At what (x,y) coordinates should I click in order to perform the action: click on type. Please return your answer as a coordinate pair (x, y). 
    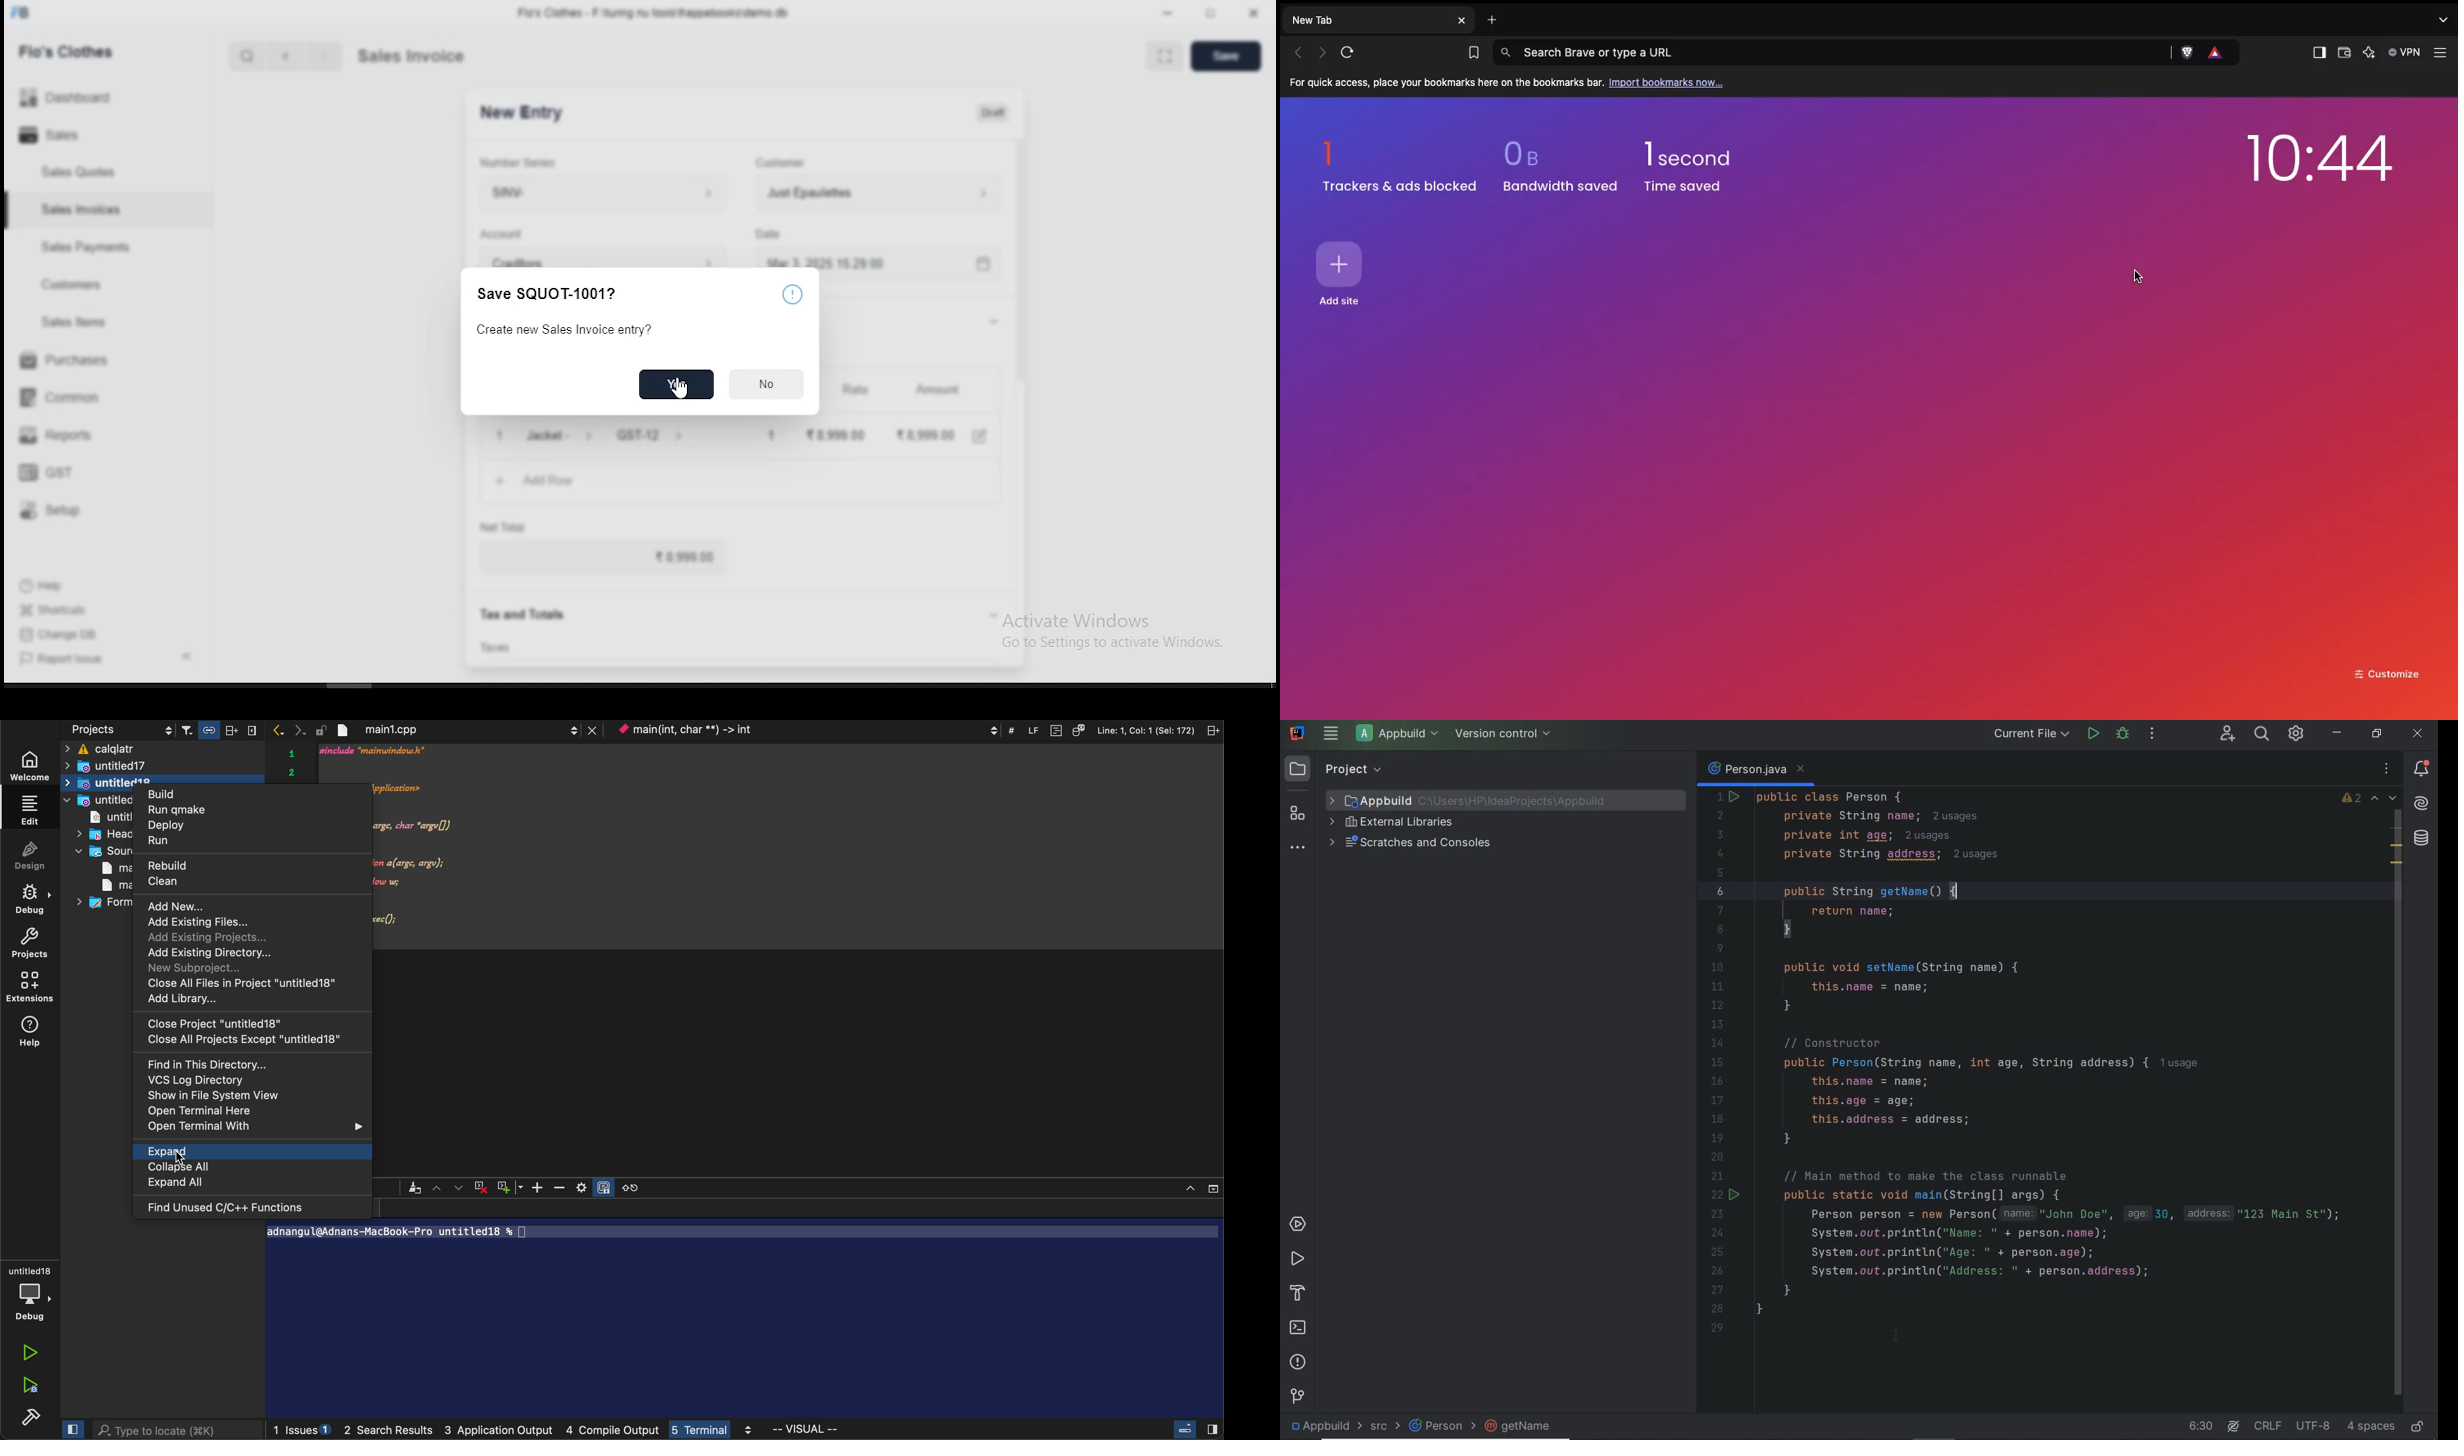
    Looking at the image, I should click on (769, 231).